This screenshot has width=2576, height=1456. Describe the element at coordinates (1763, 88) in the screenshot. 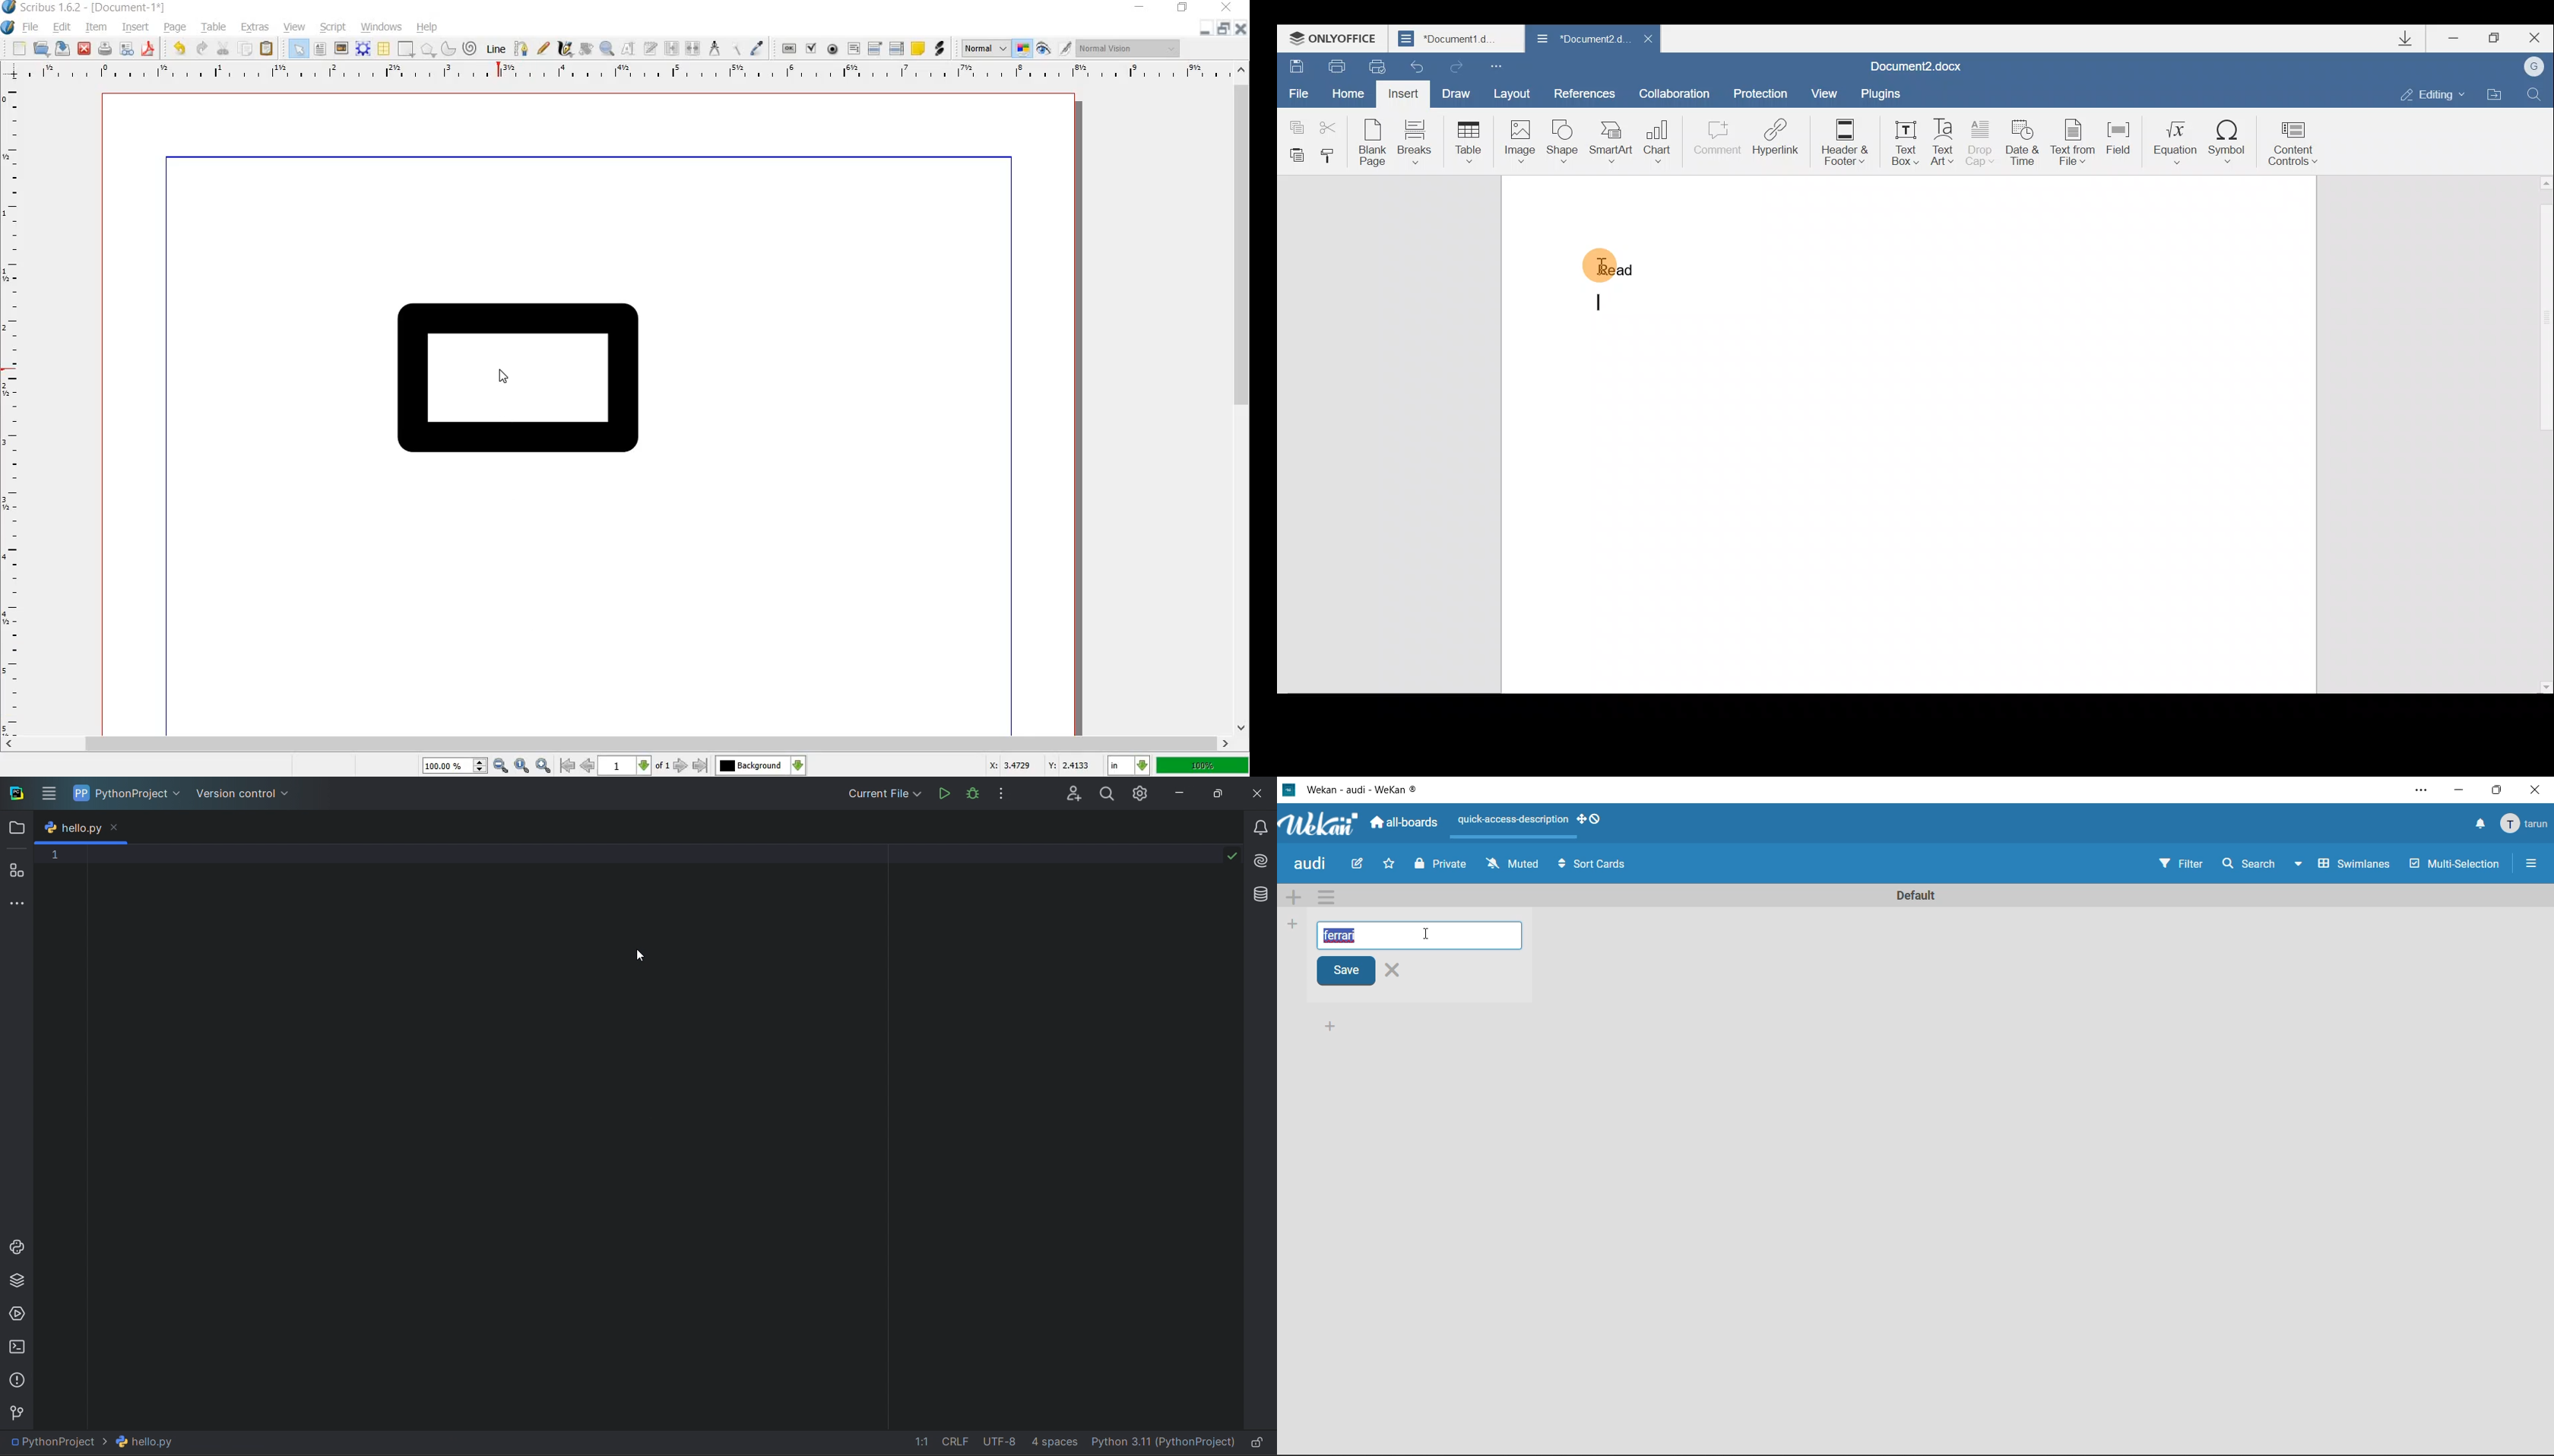

I see `Protection` at that location.